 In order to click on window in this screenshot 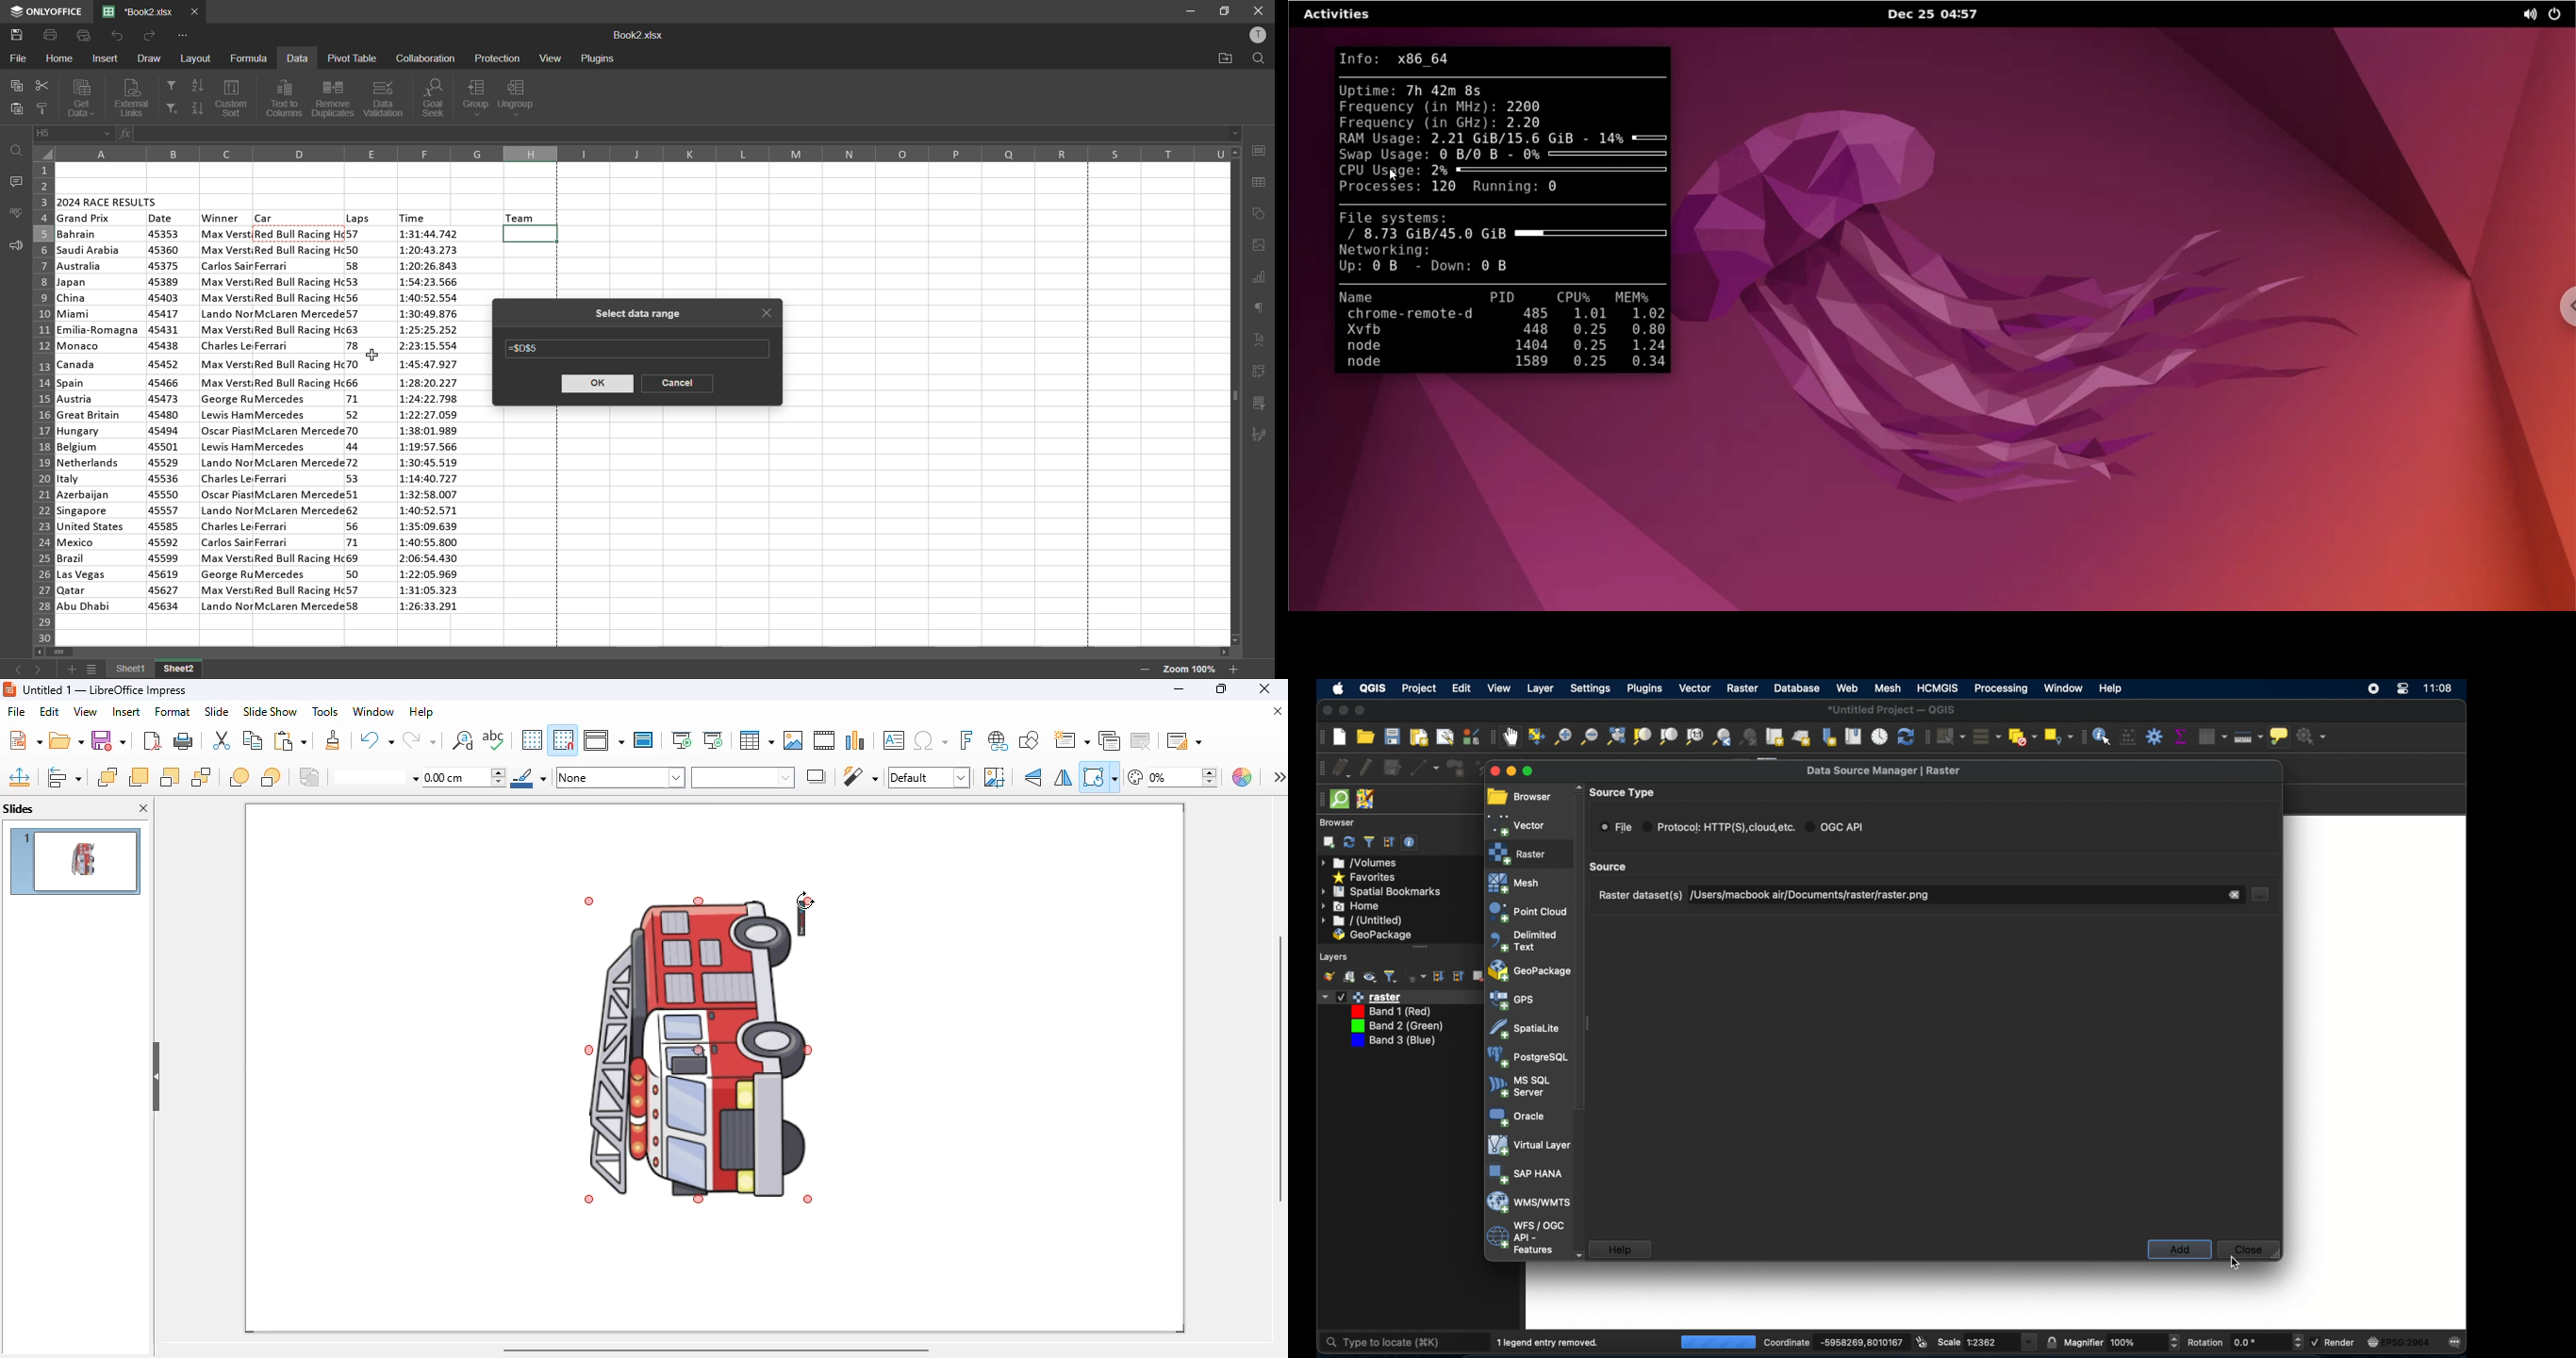, I will do `click(2062, 688)`.